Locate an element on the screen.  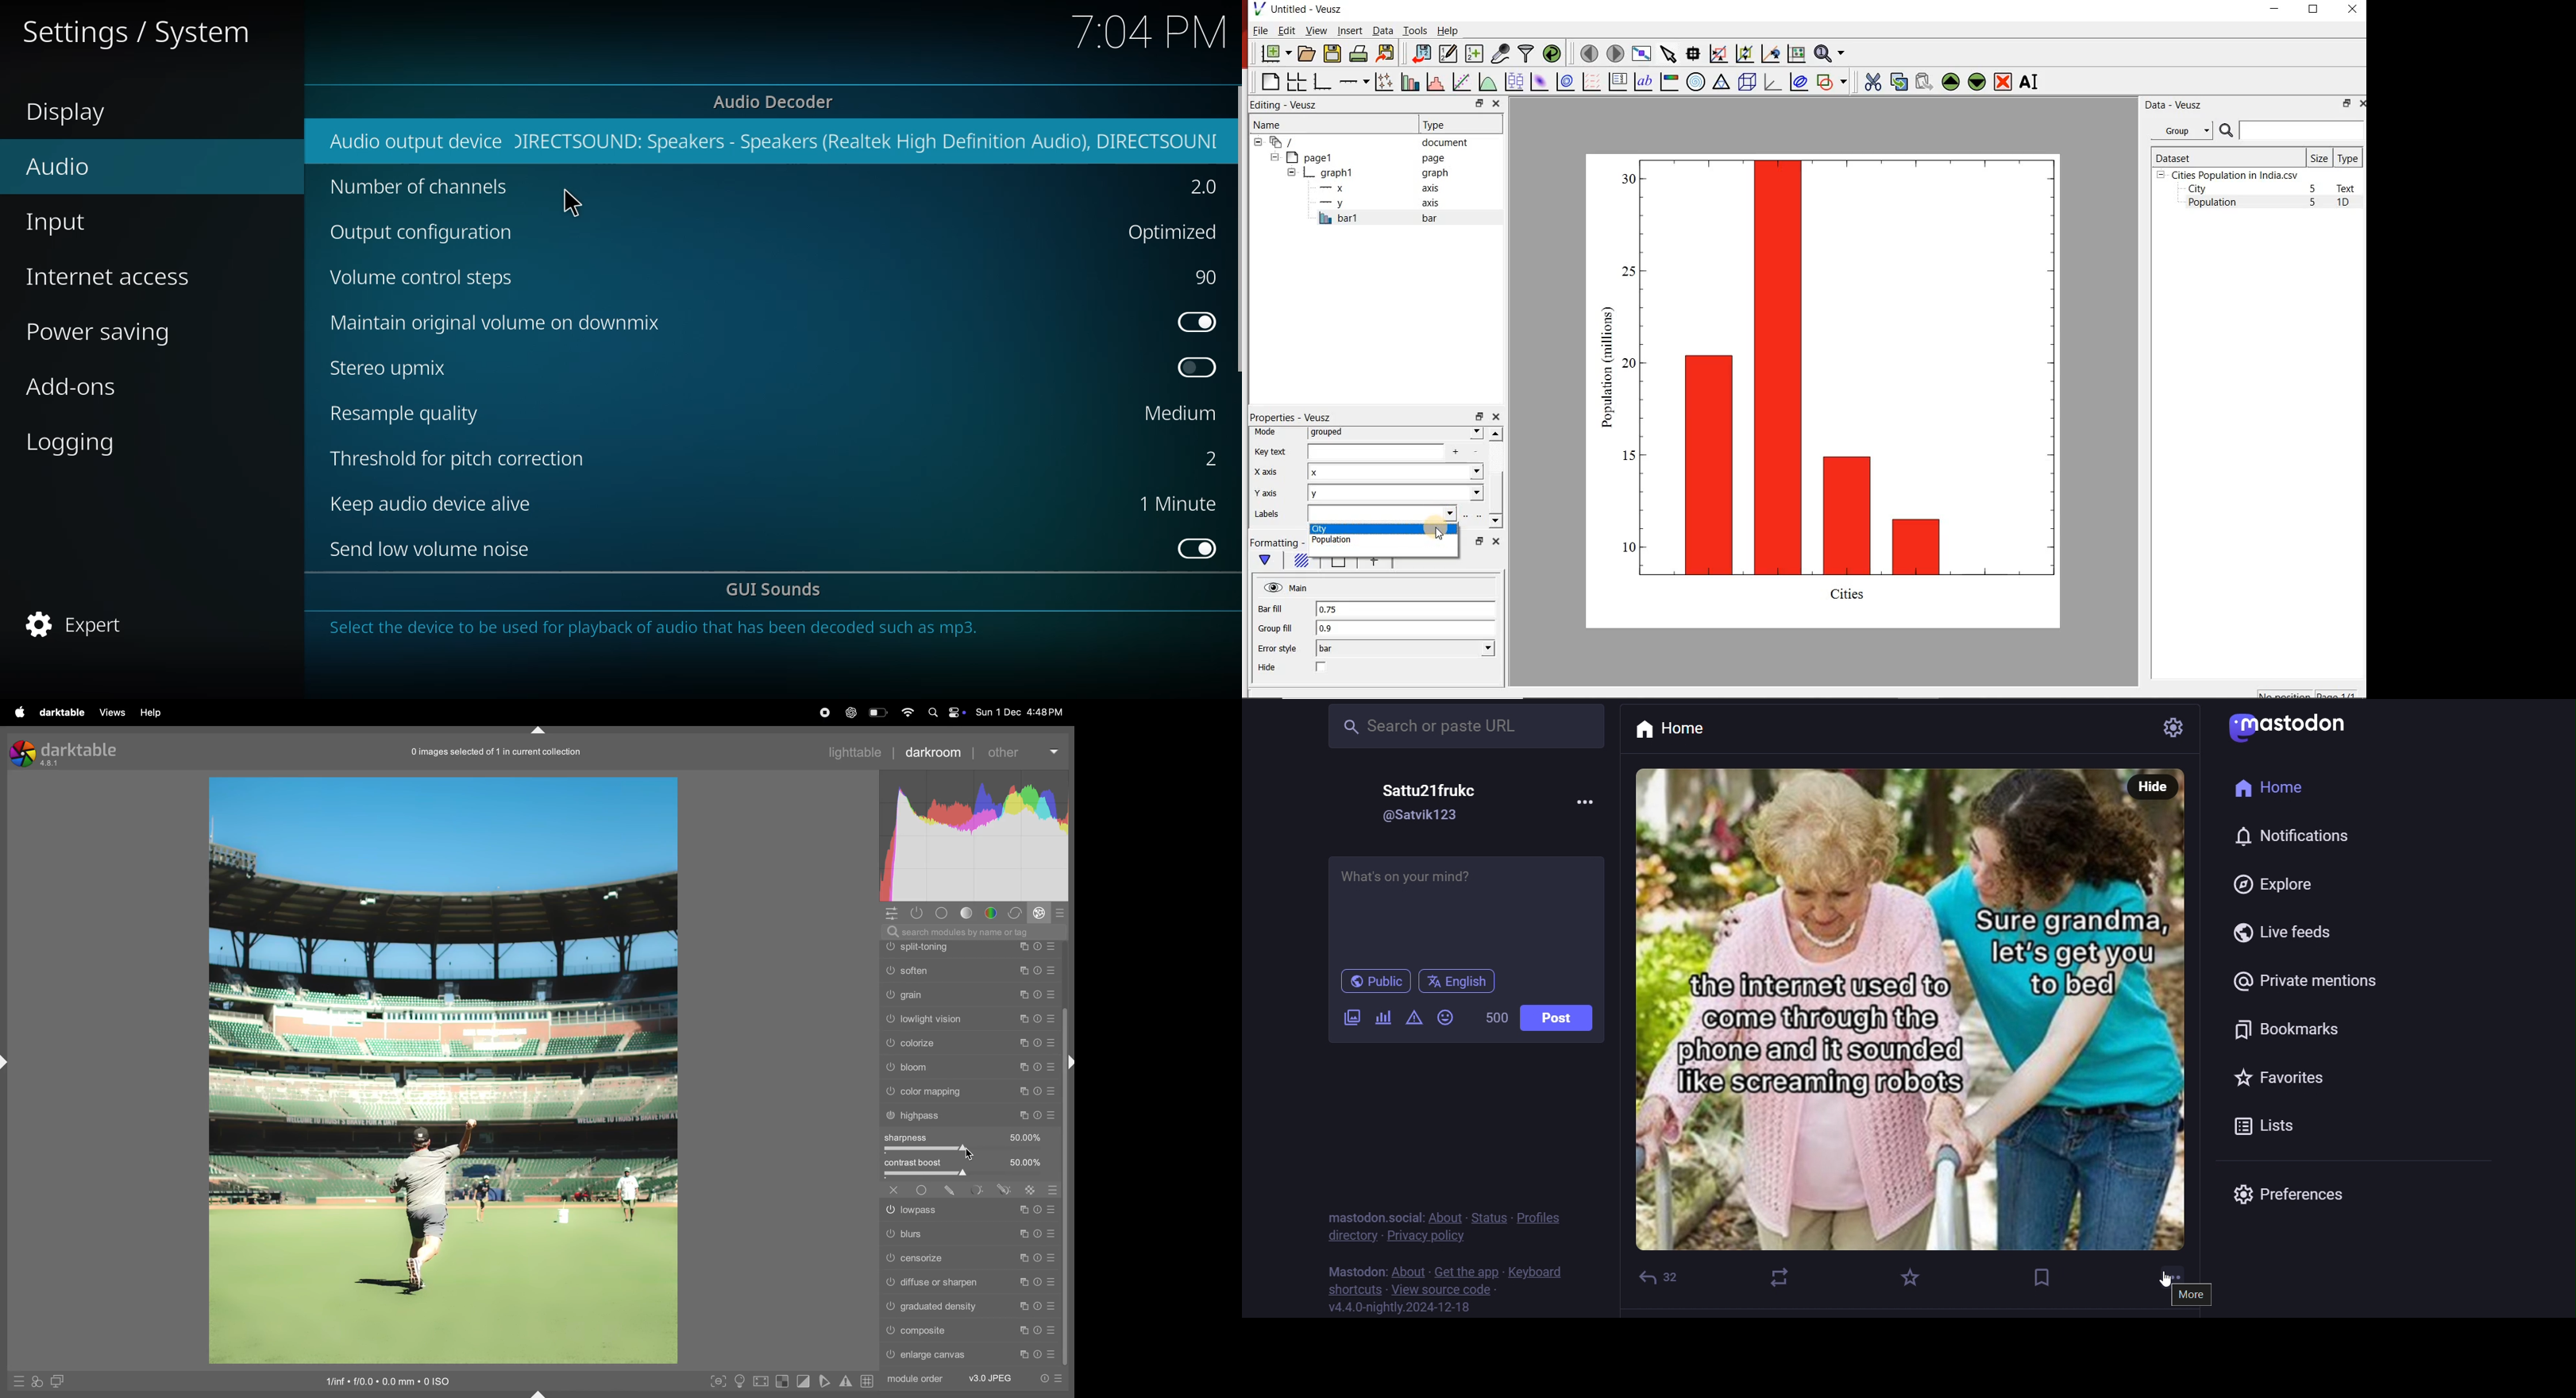
3d scene is located at coordinates (1746, 81).